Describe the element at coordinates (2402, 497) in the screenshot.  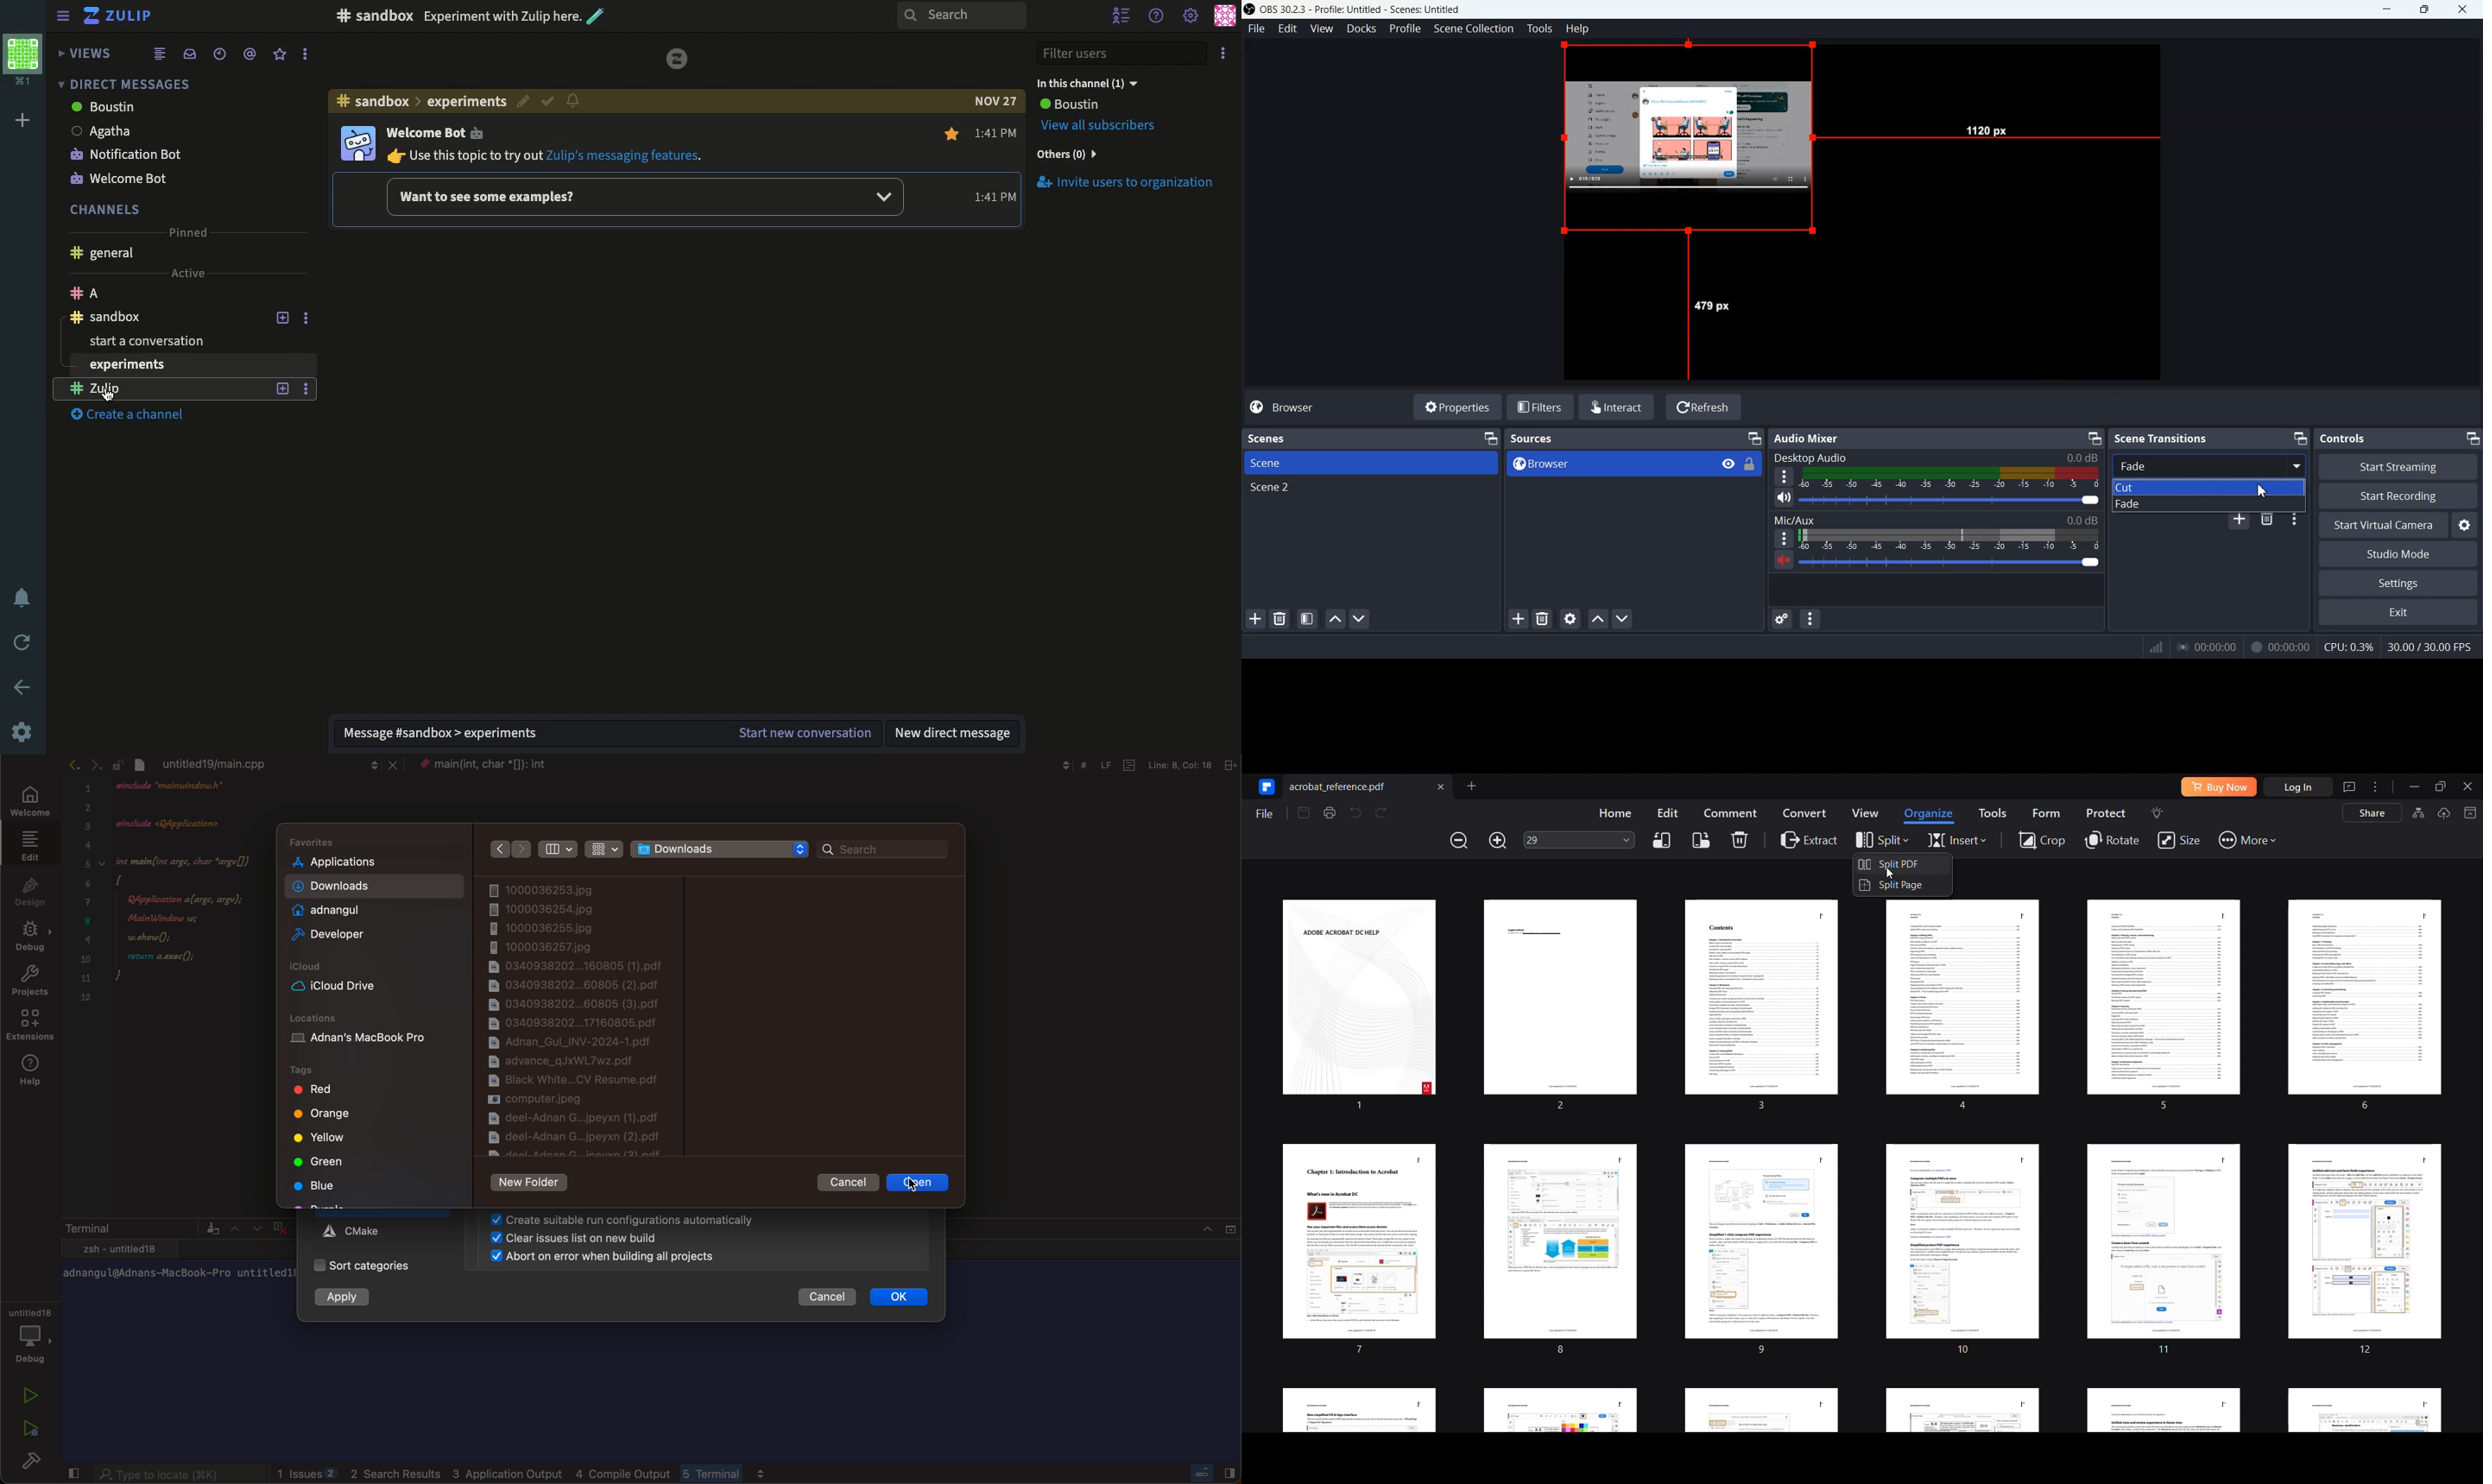
I see `Start Recording` at that location.